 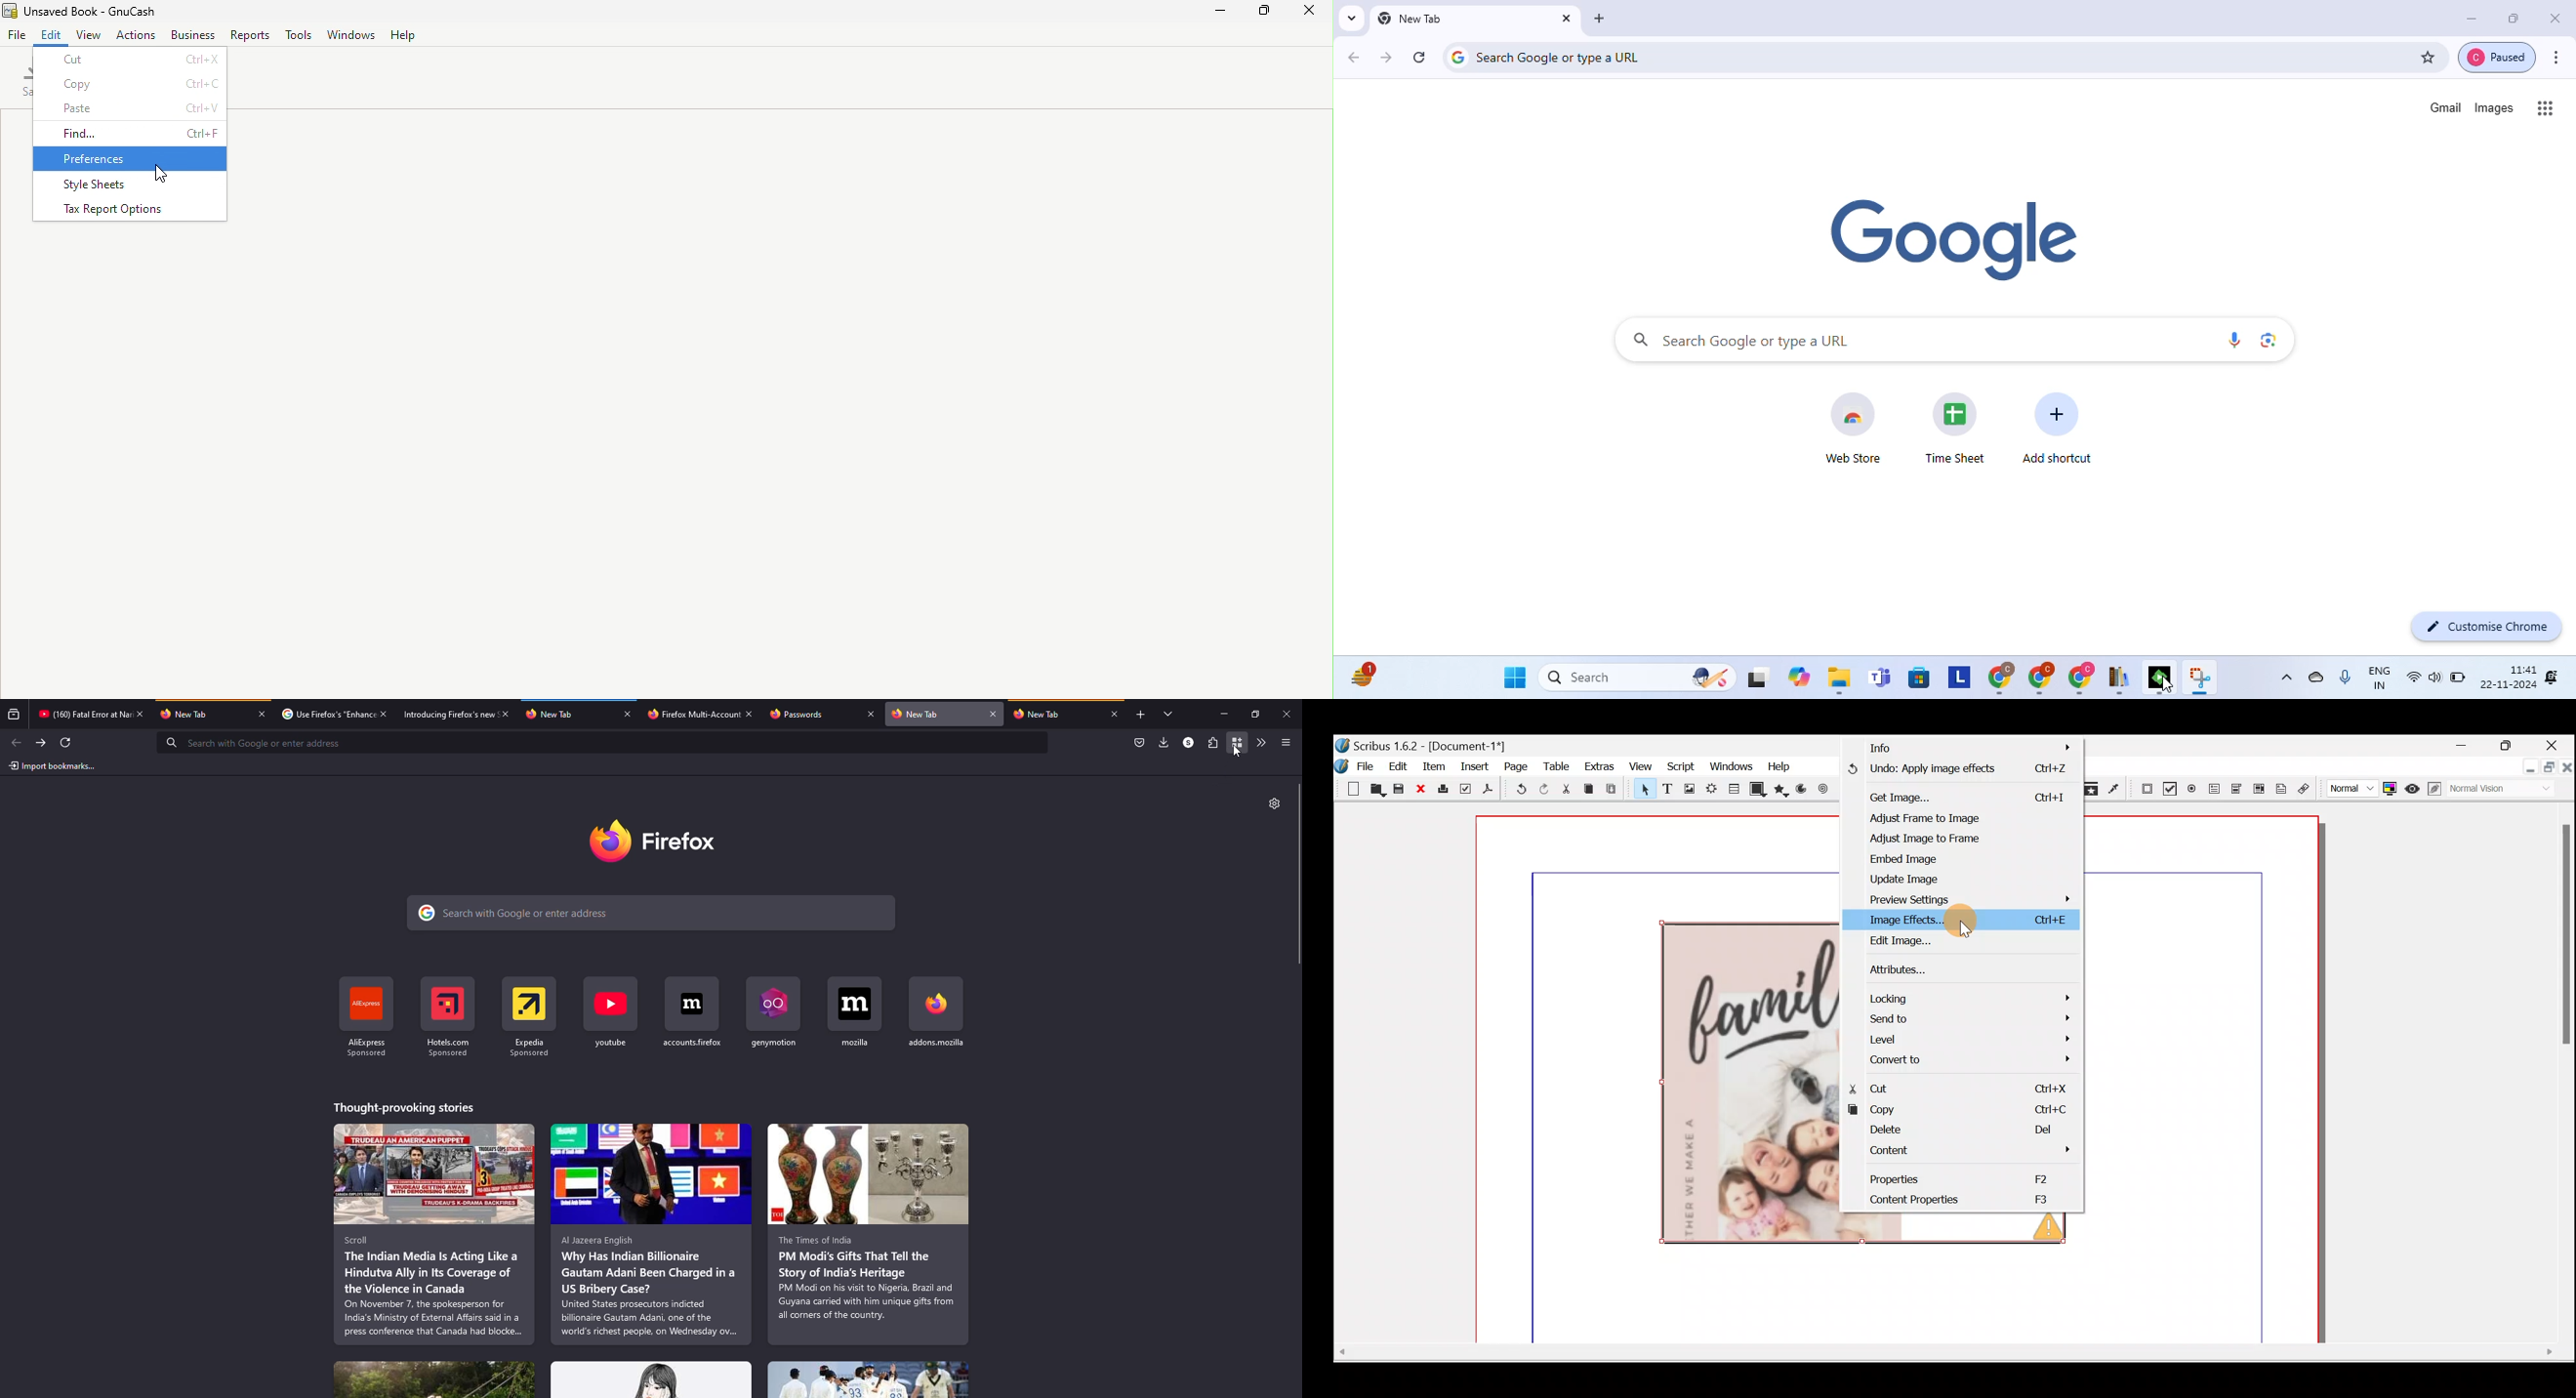 What do you see at coordinates (1801, 676) in the screenshot?
I see `copilot` at bounding box center [1801, 676].